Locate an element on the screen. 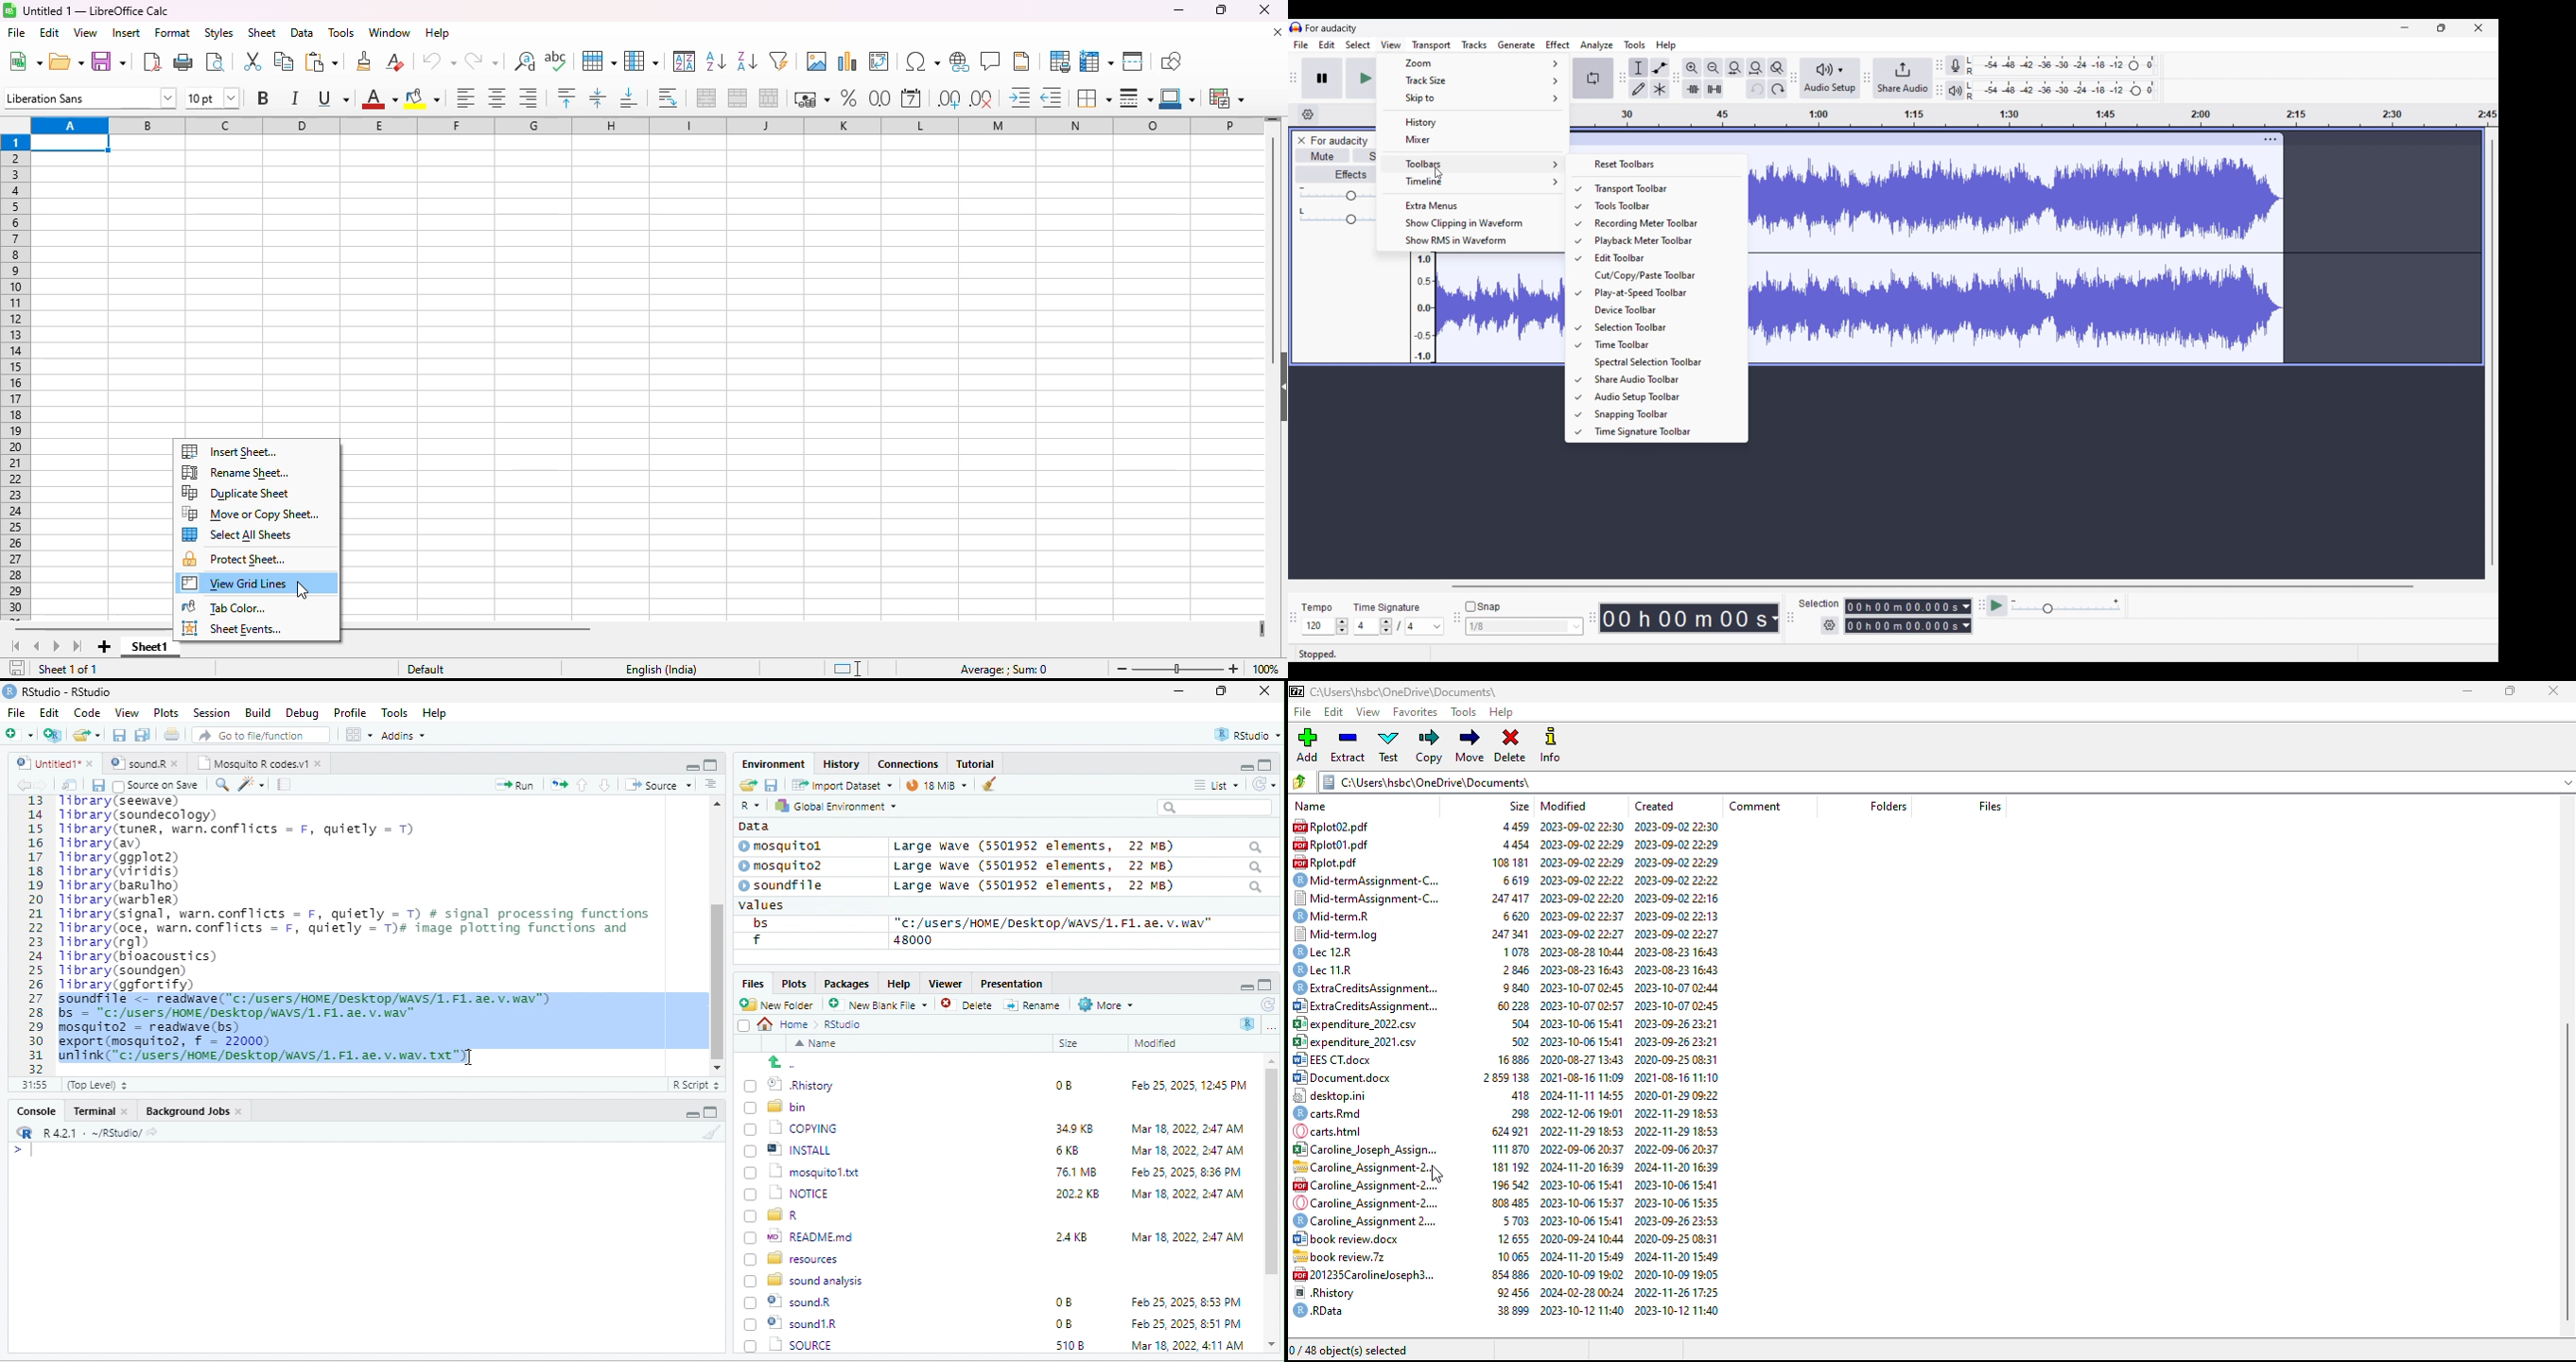  export directly as PDF is located at coordinates (152, 61).